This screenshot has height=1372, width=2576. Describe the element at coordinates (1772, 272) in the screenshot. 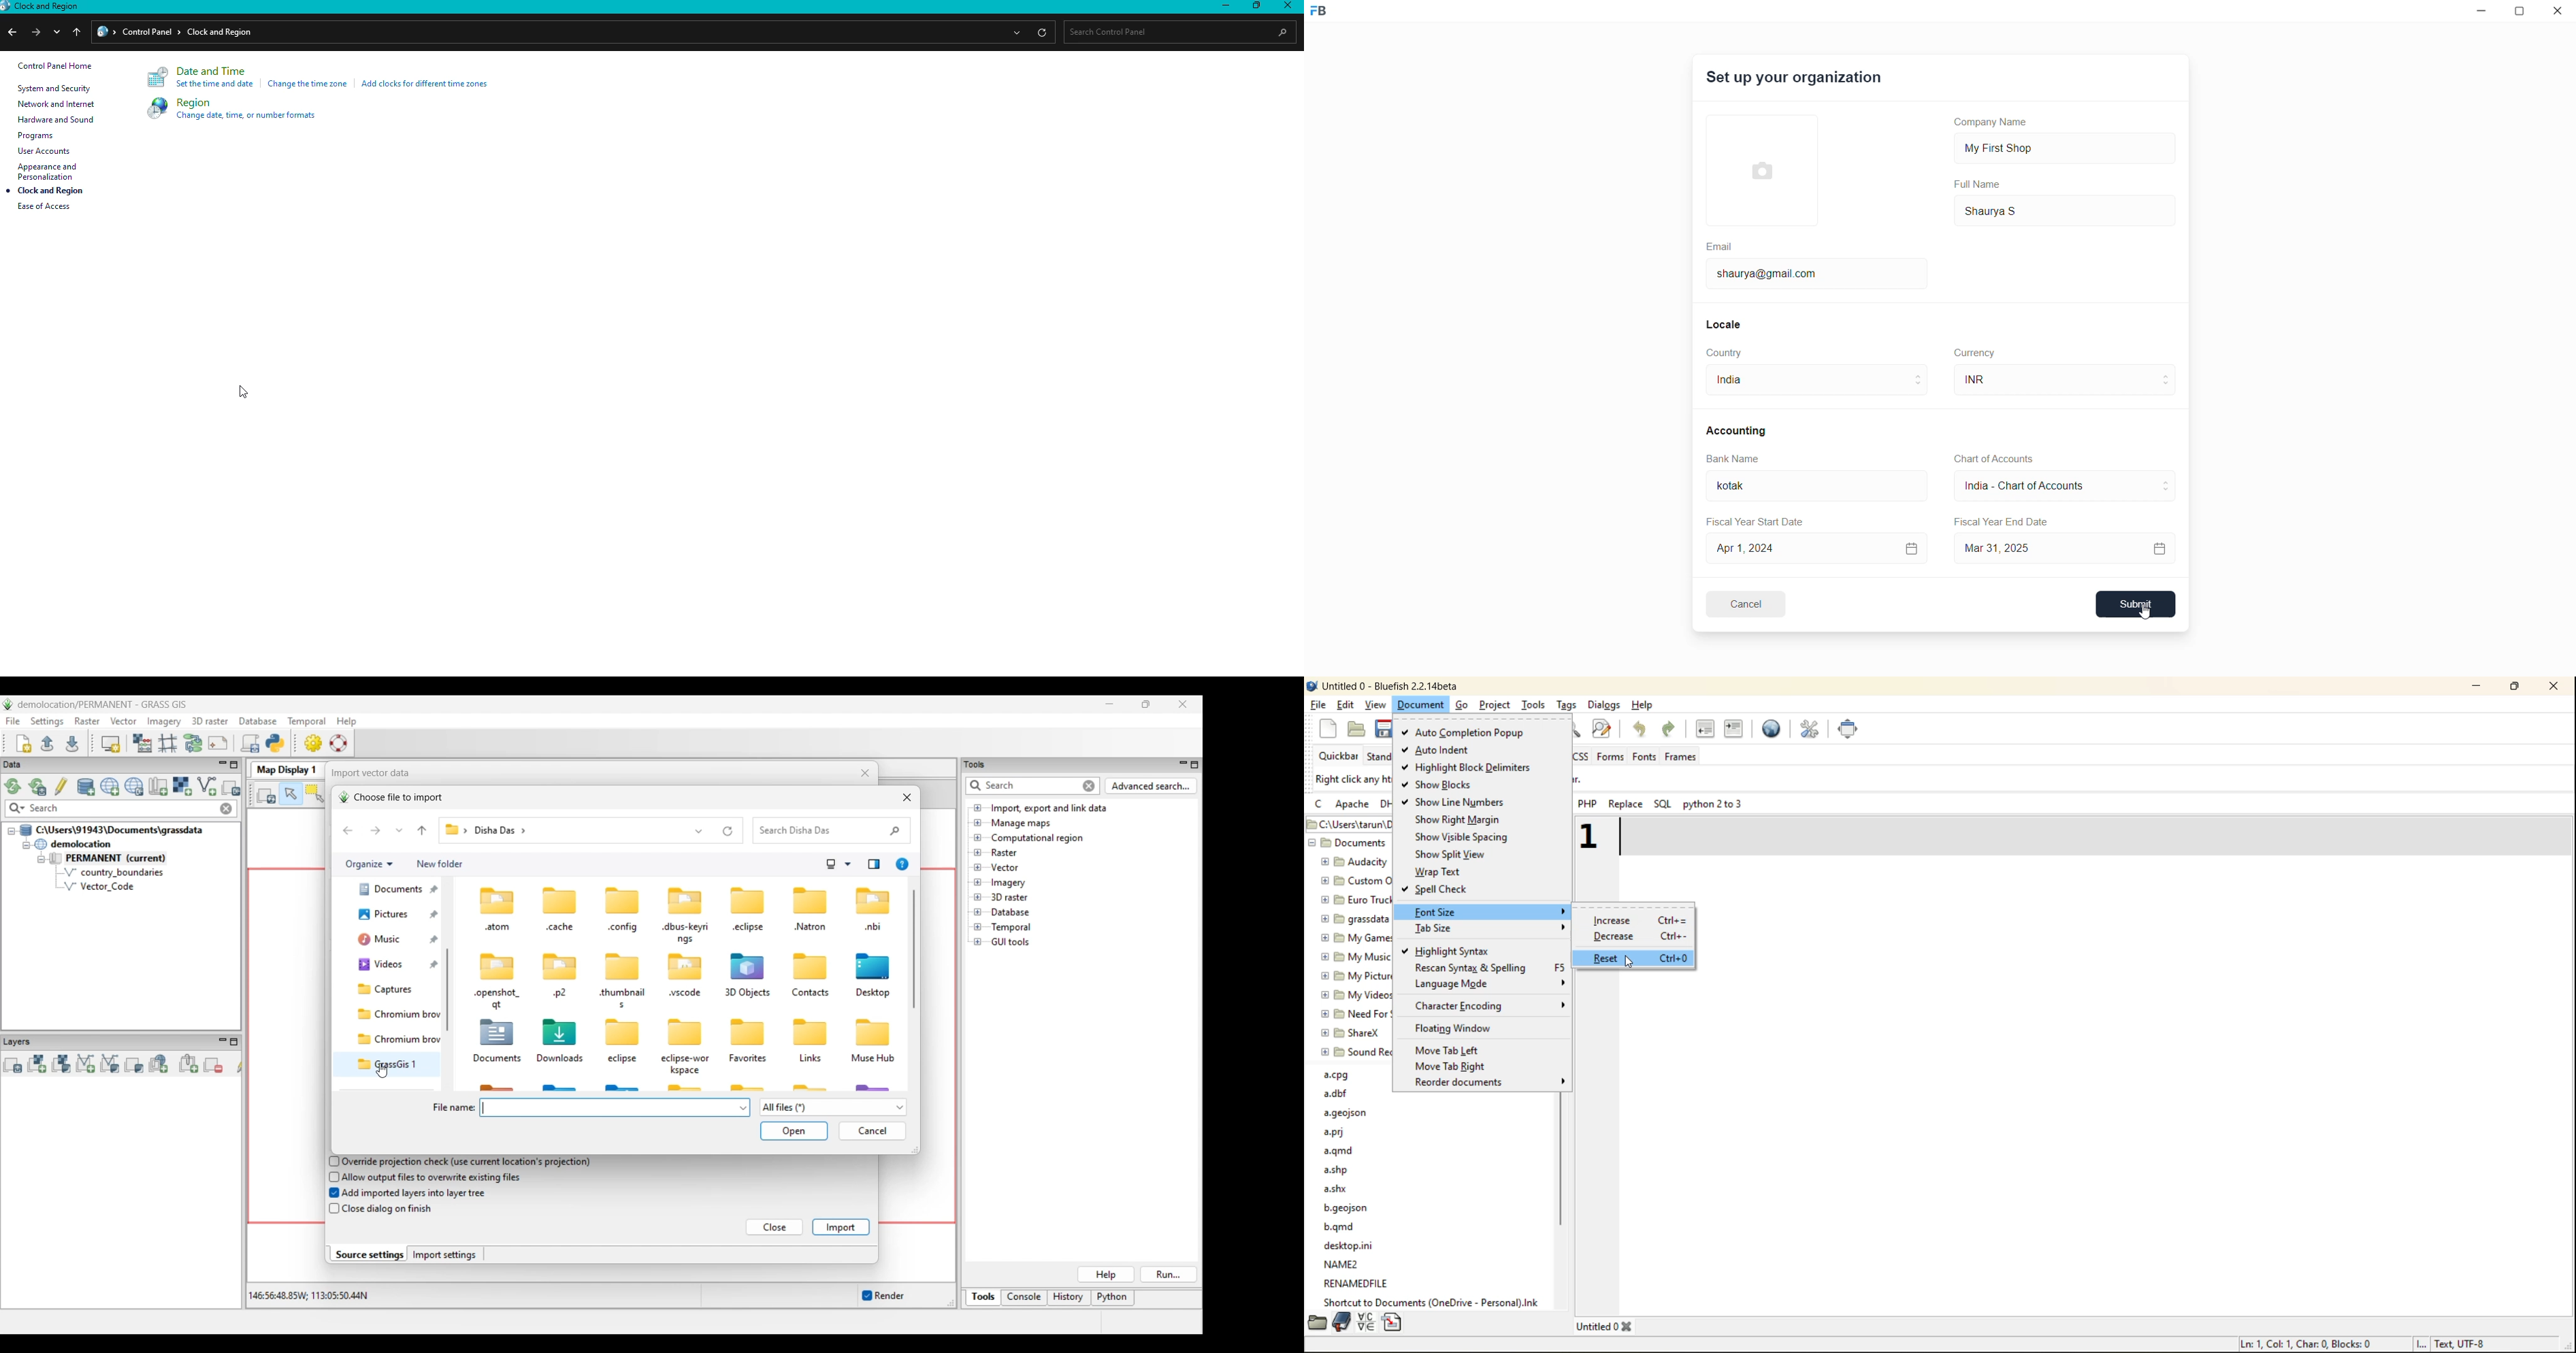

I see `shaurya@gmail.com` at that location.